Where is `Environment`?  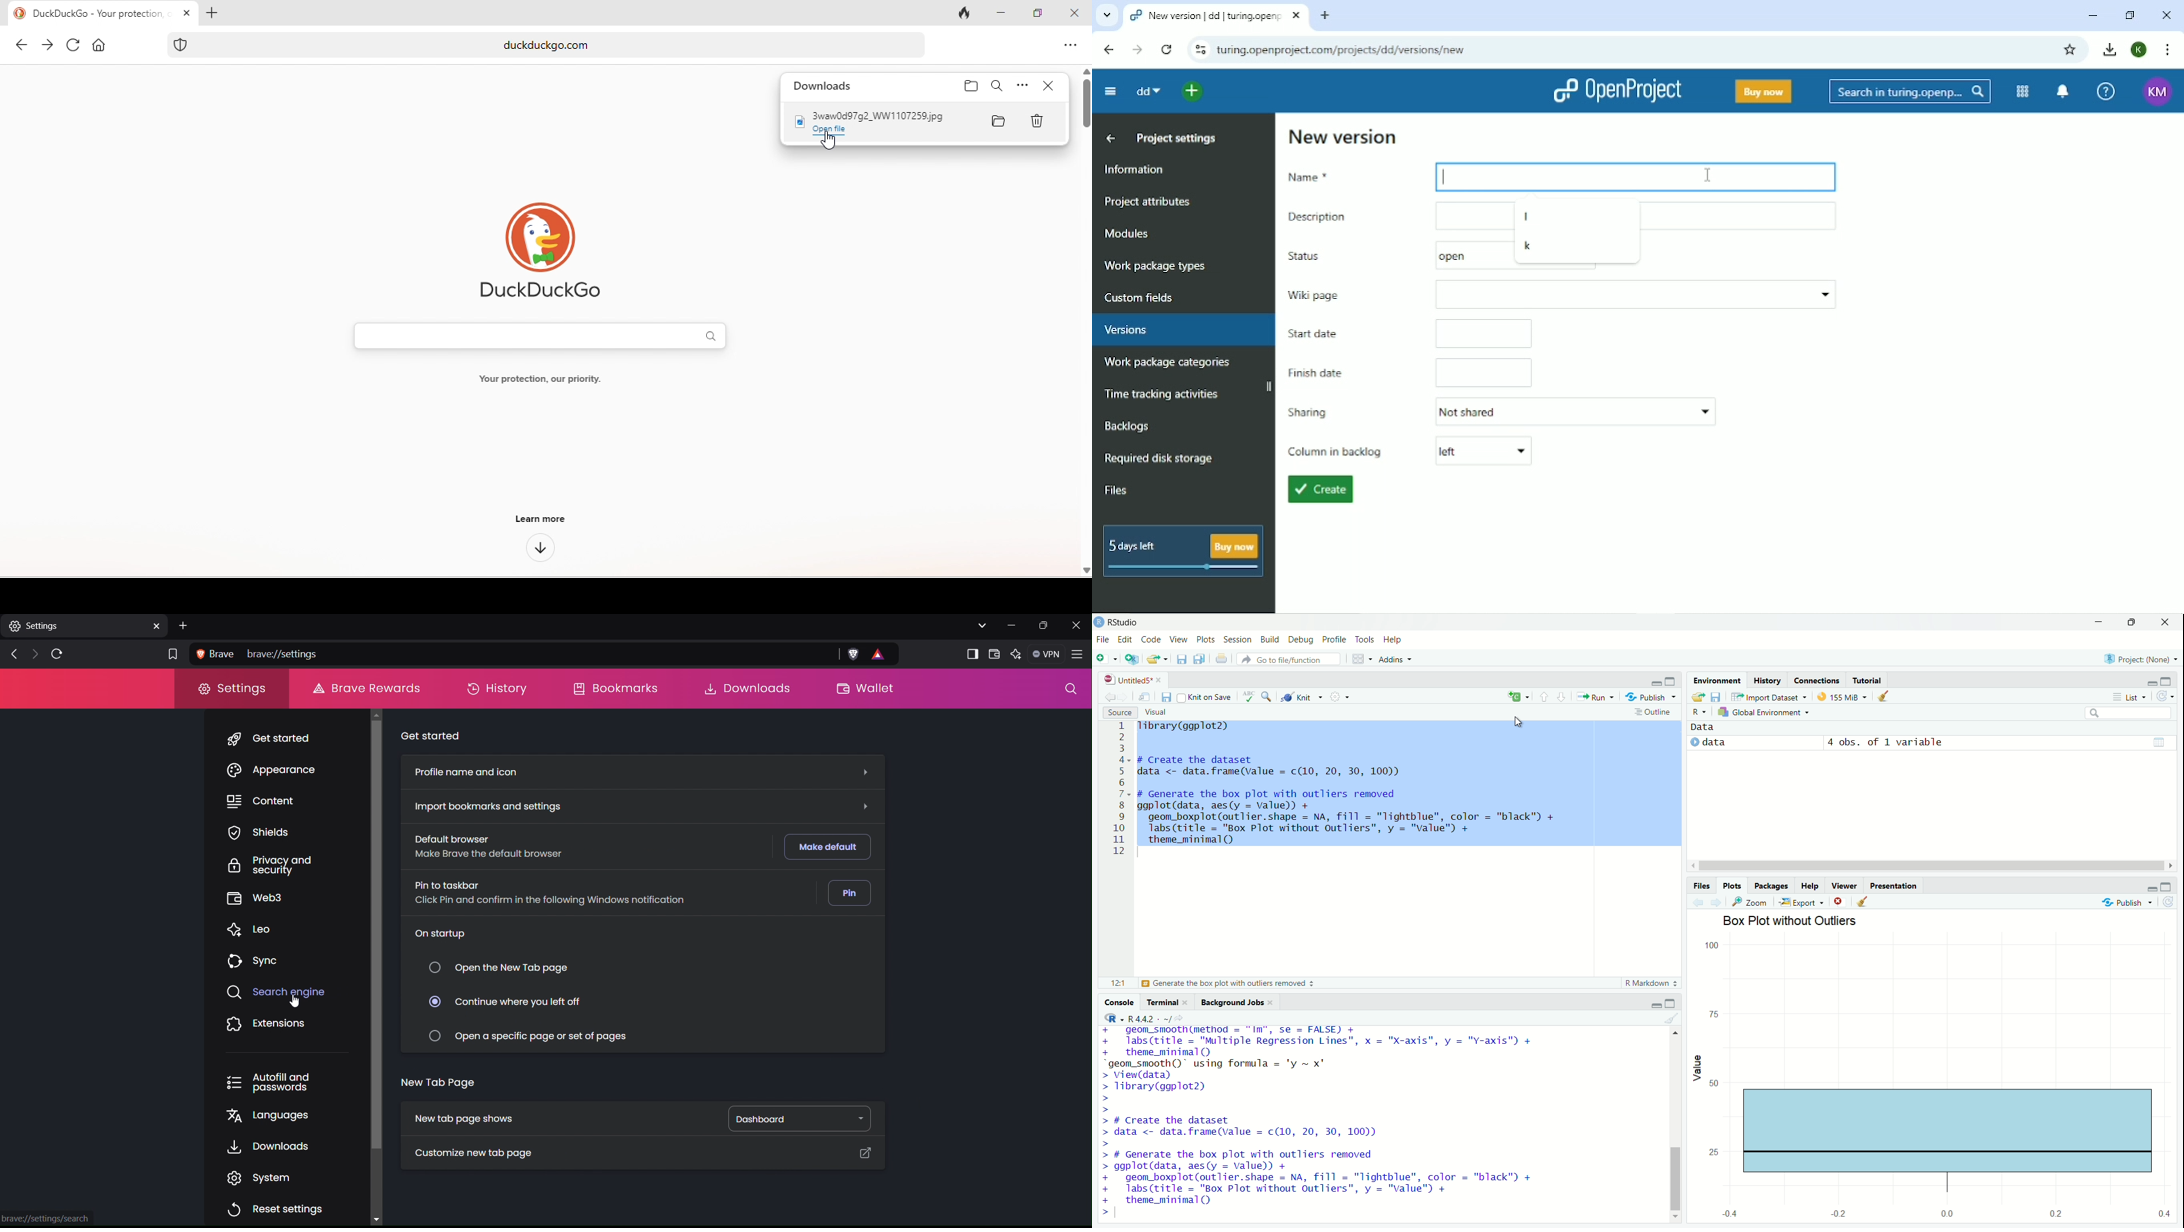
Environment is located at coordinates (1716, 680).